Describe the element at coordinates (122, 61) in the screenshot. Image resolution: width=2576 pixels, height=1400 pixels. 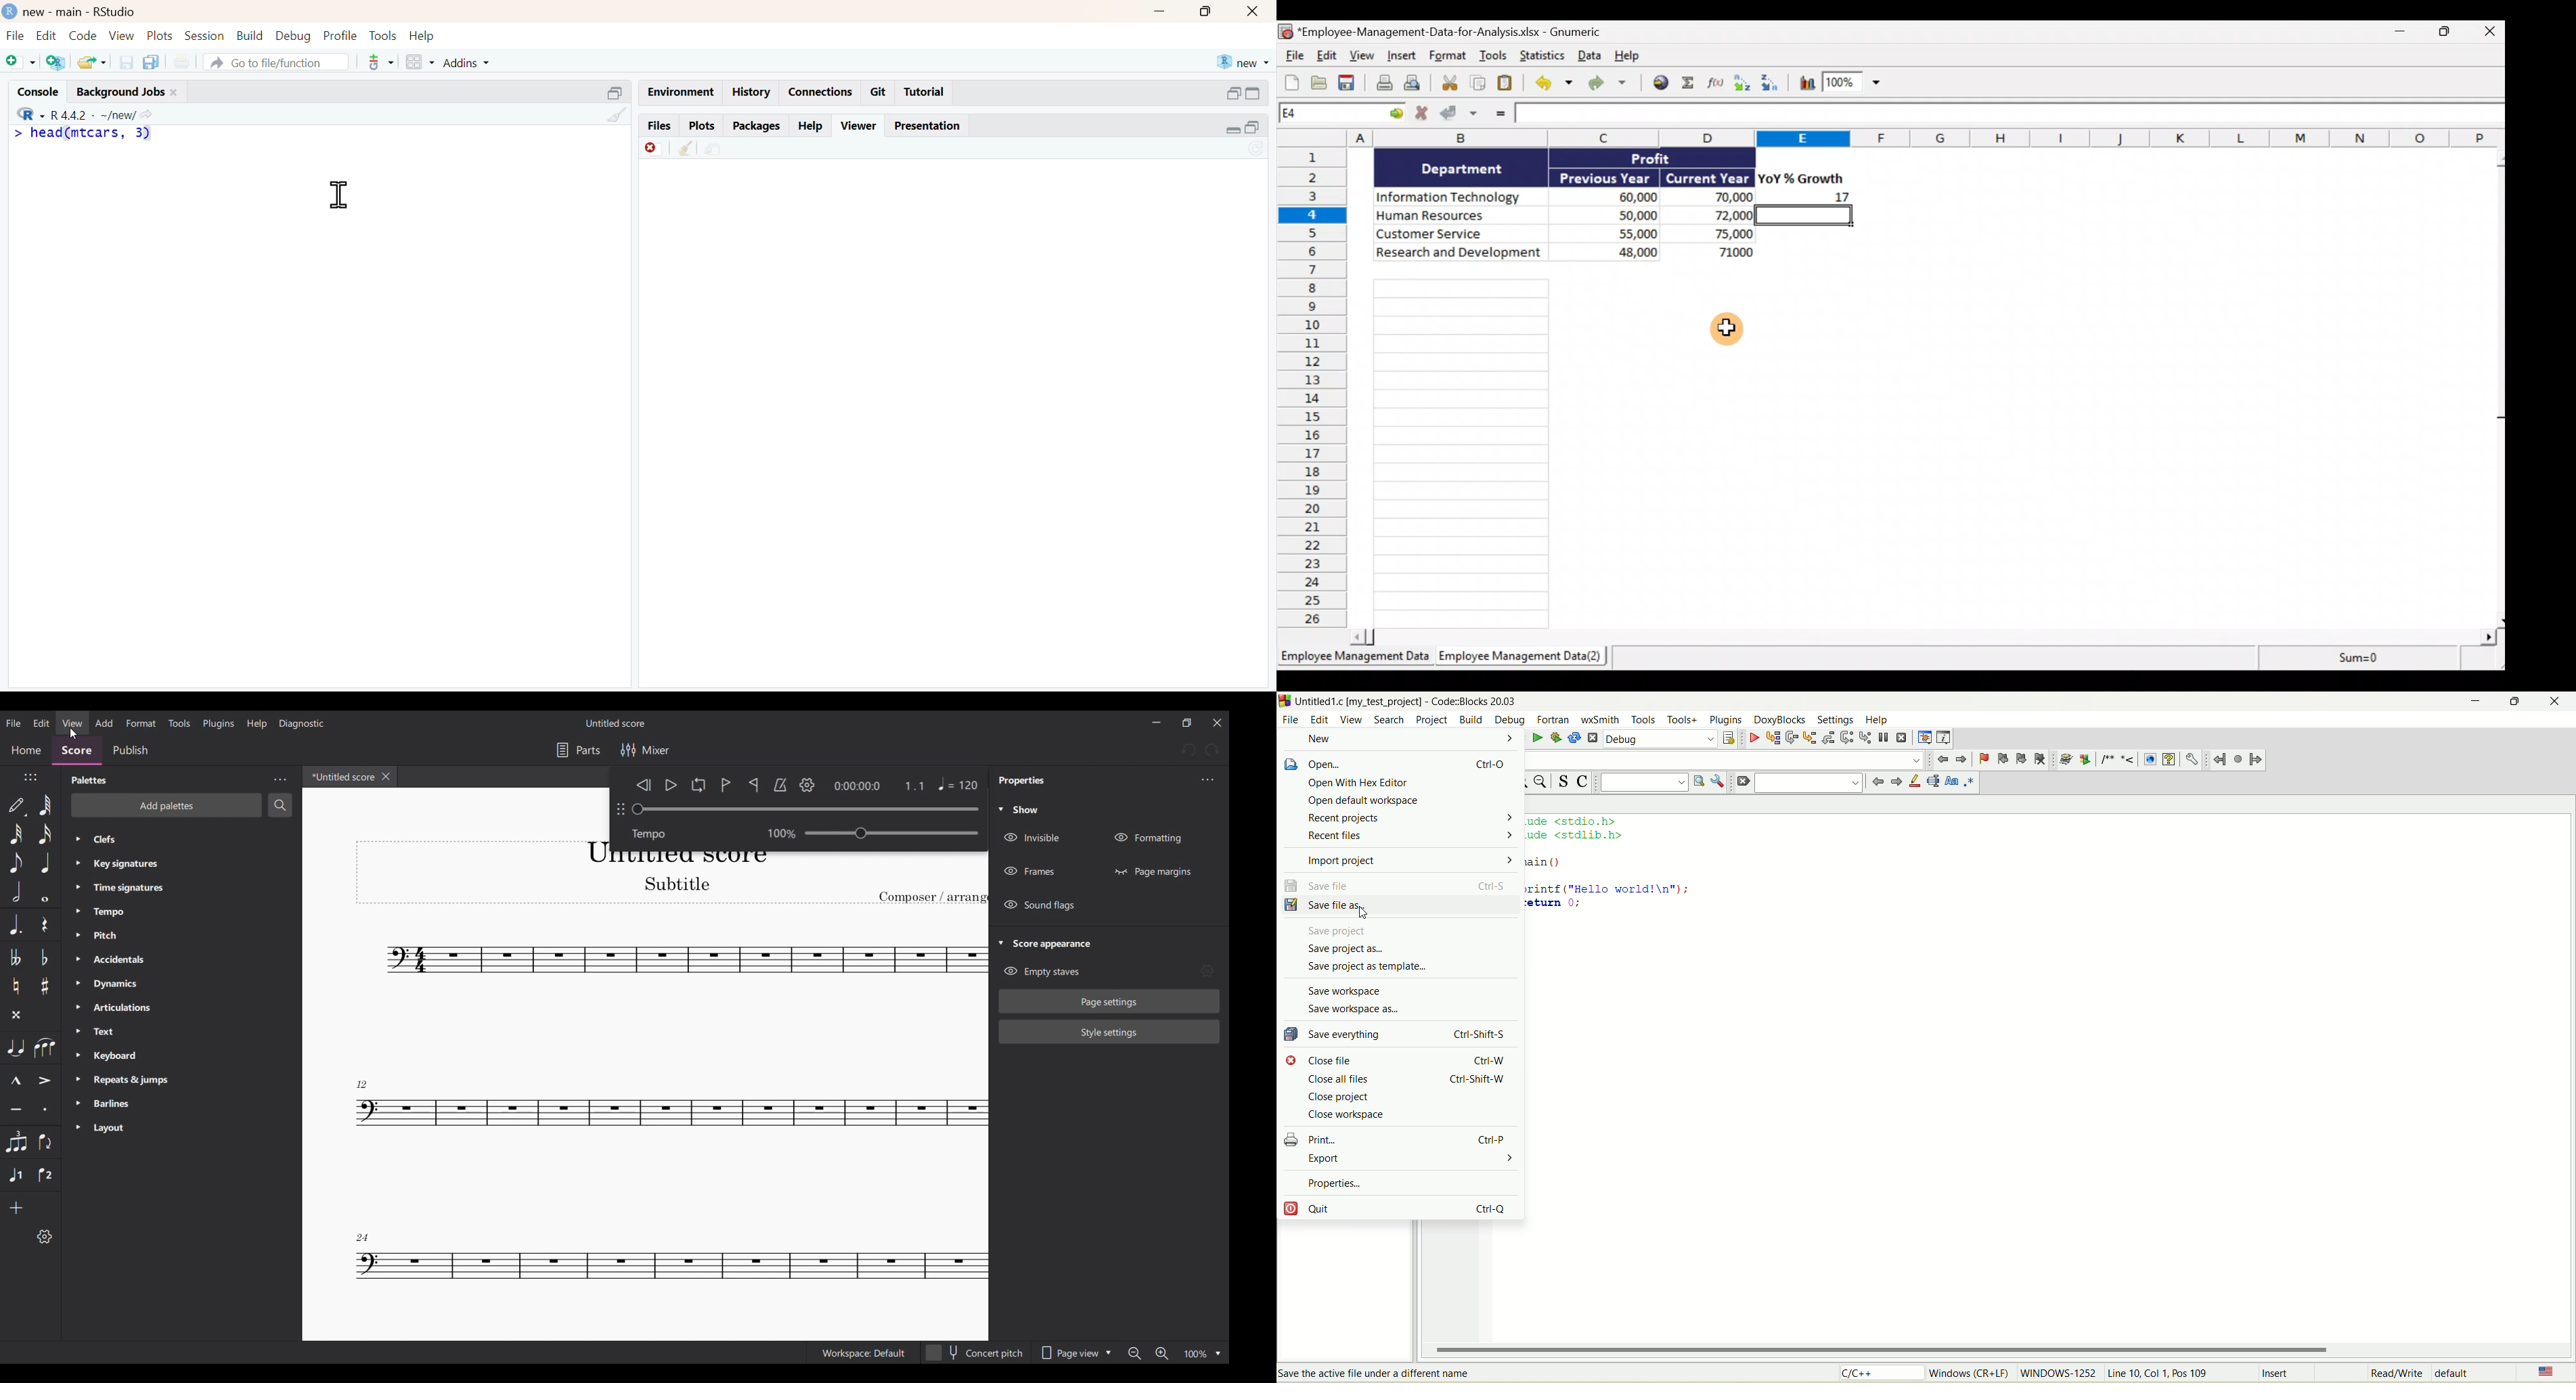
I see `Save current doc` at that location.